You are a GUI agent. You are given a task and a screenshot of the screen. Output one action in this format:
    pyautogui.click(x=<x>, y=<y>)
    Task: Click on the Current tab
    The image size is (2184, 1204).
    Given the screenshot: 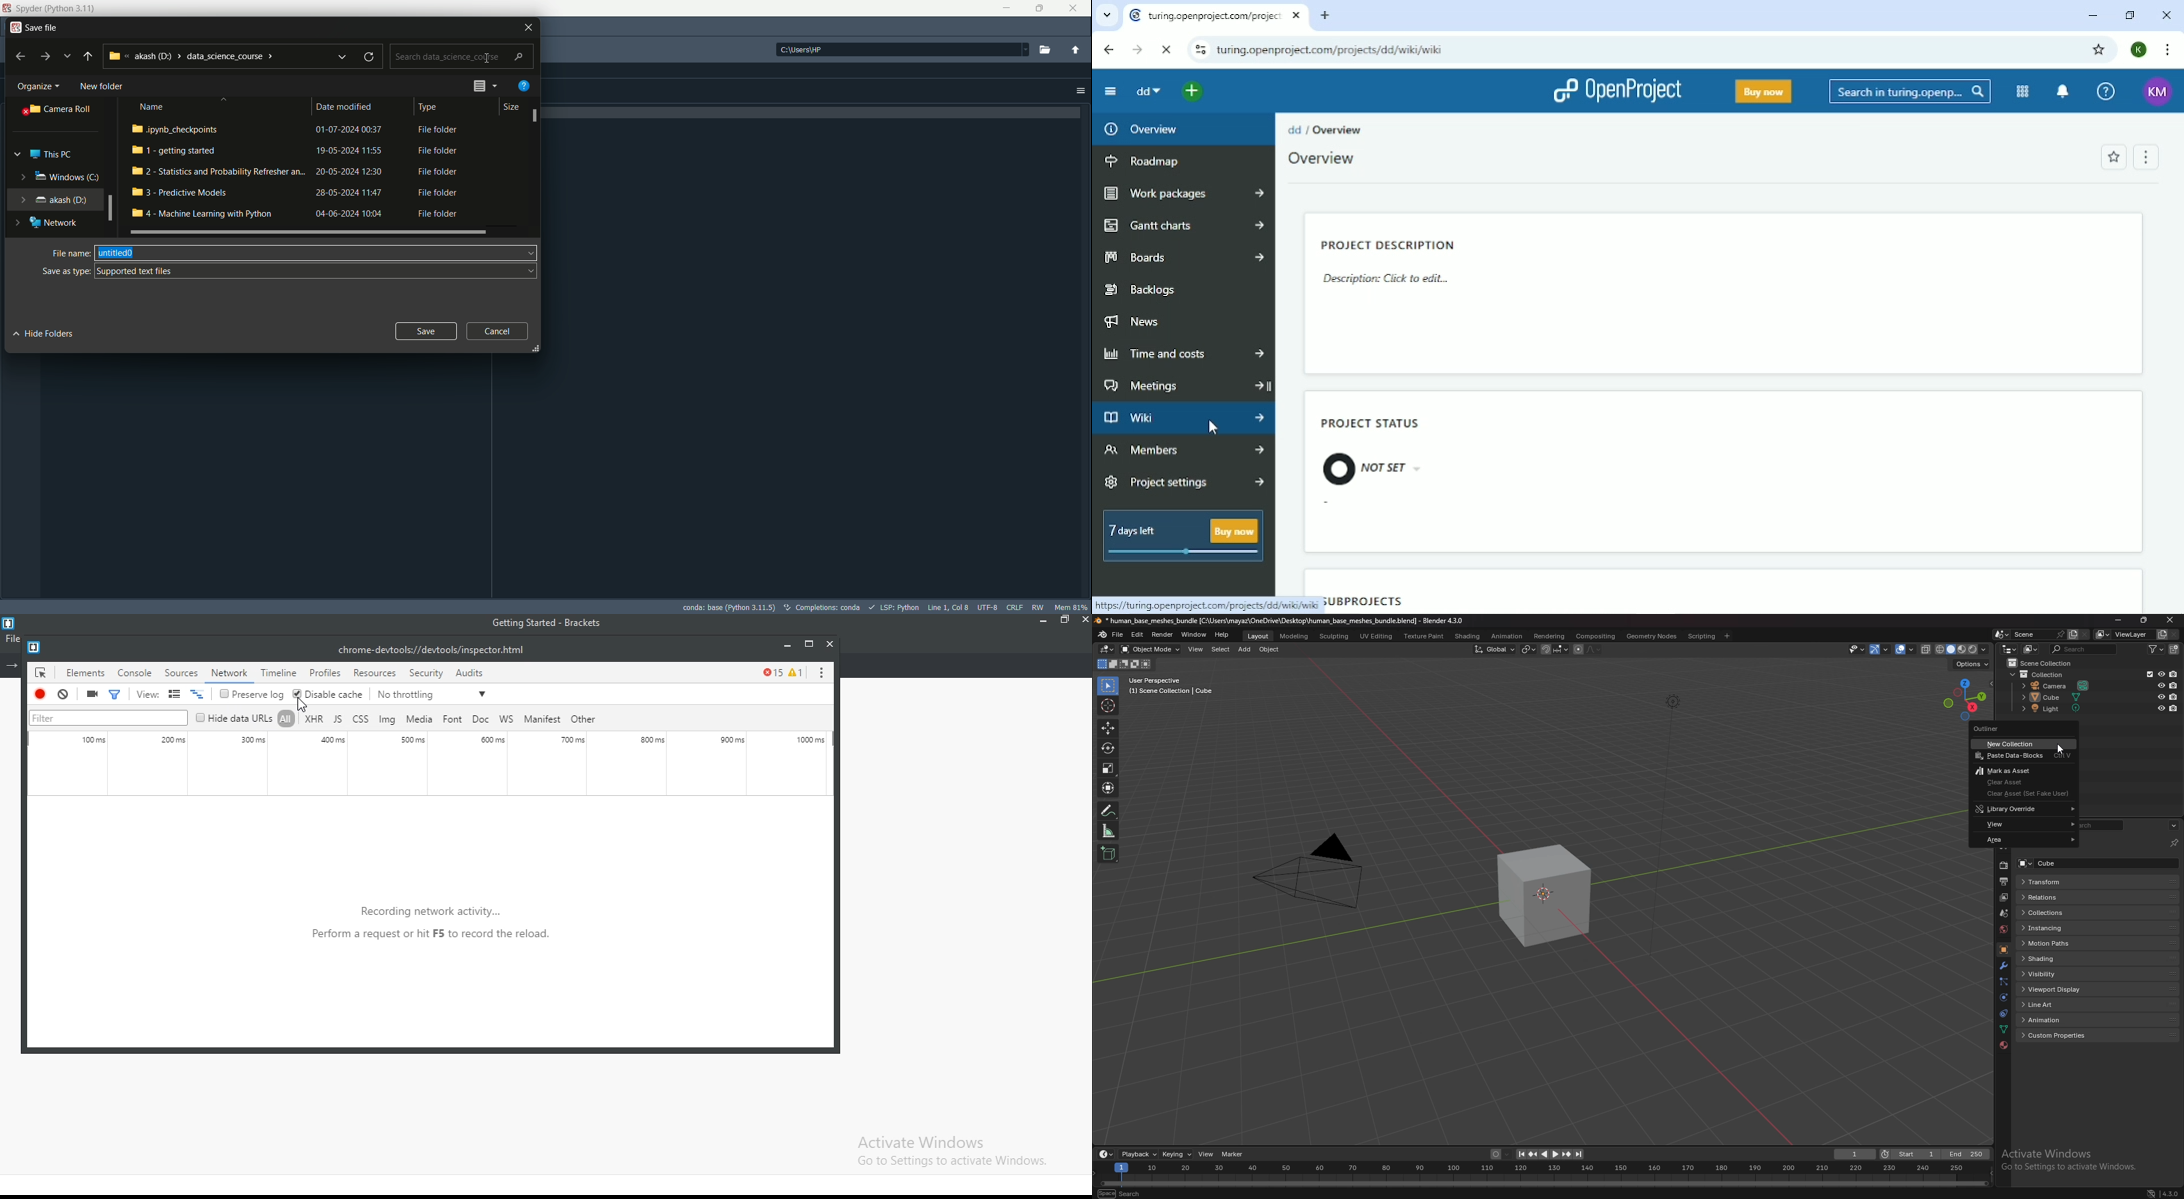 What is the action you would take?
    pyautogui.click(x=1215, y=16)
    